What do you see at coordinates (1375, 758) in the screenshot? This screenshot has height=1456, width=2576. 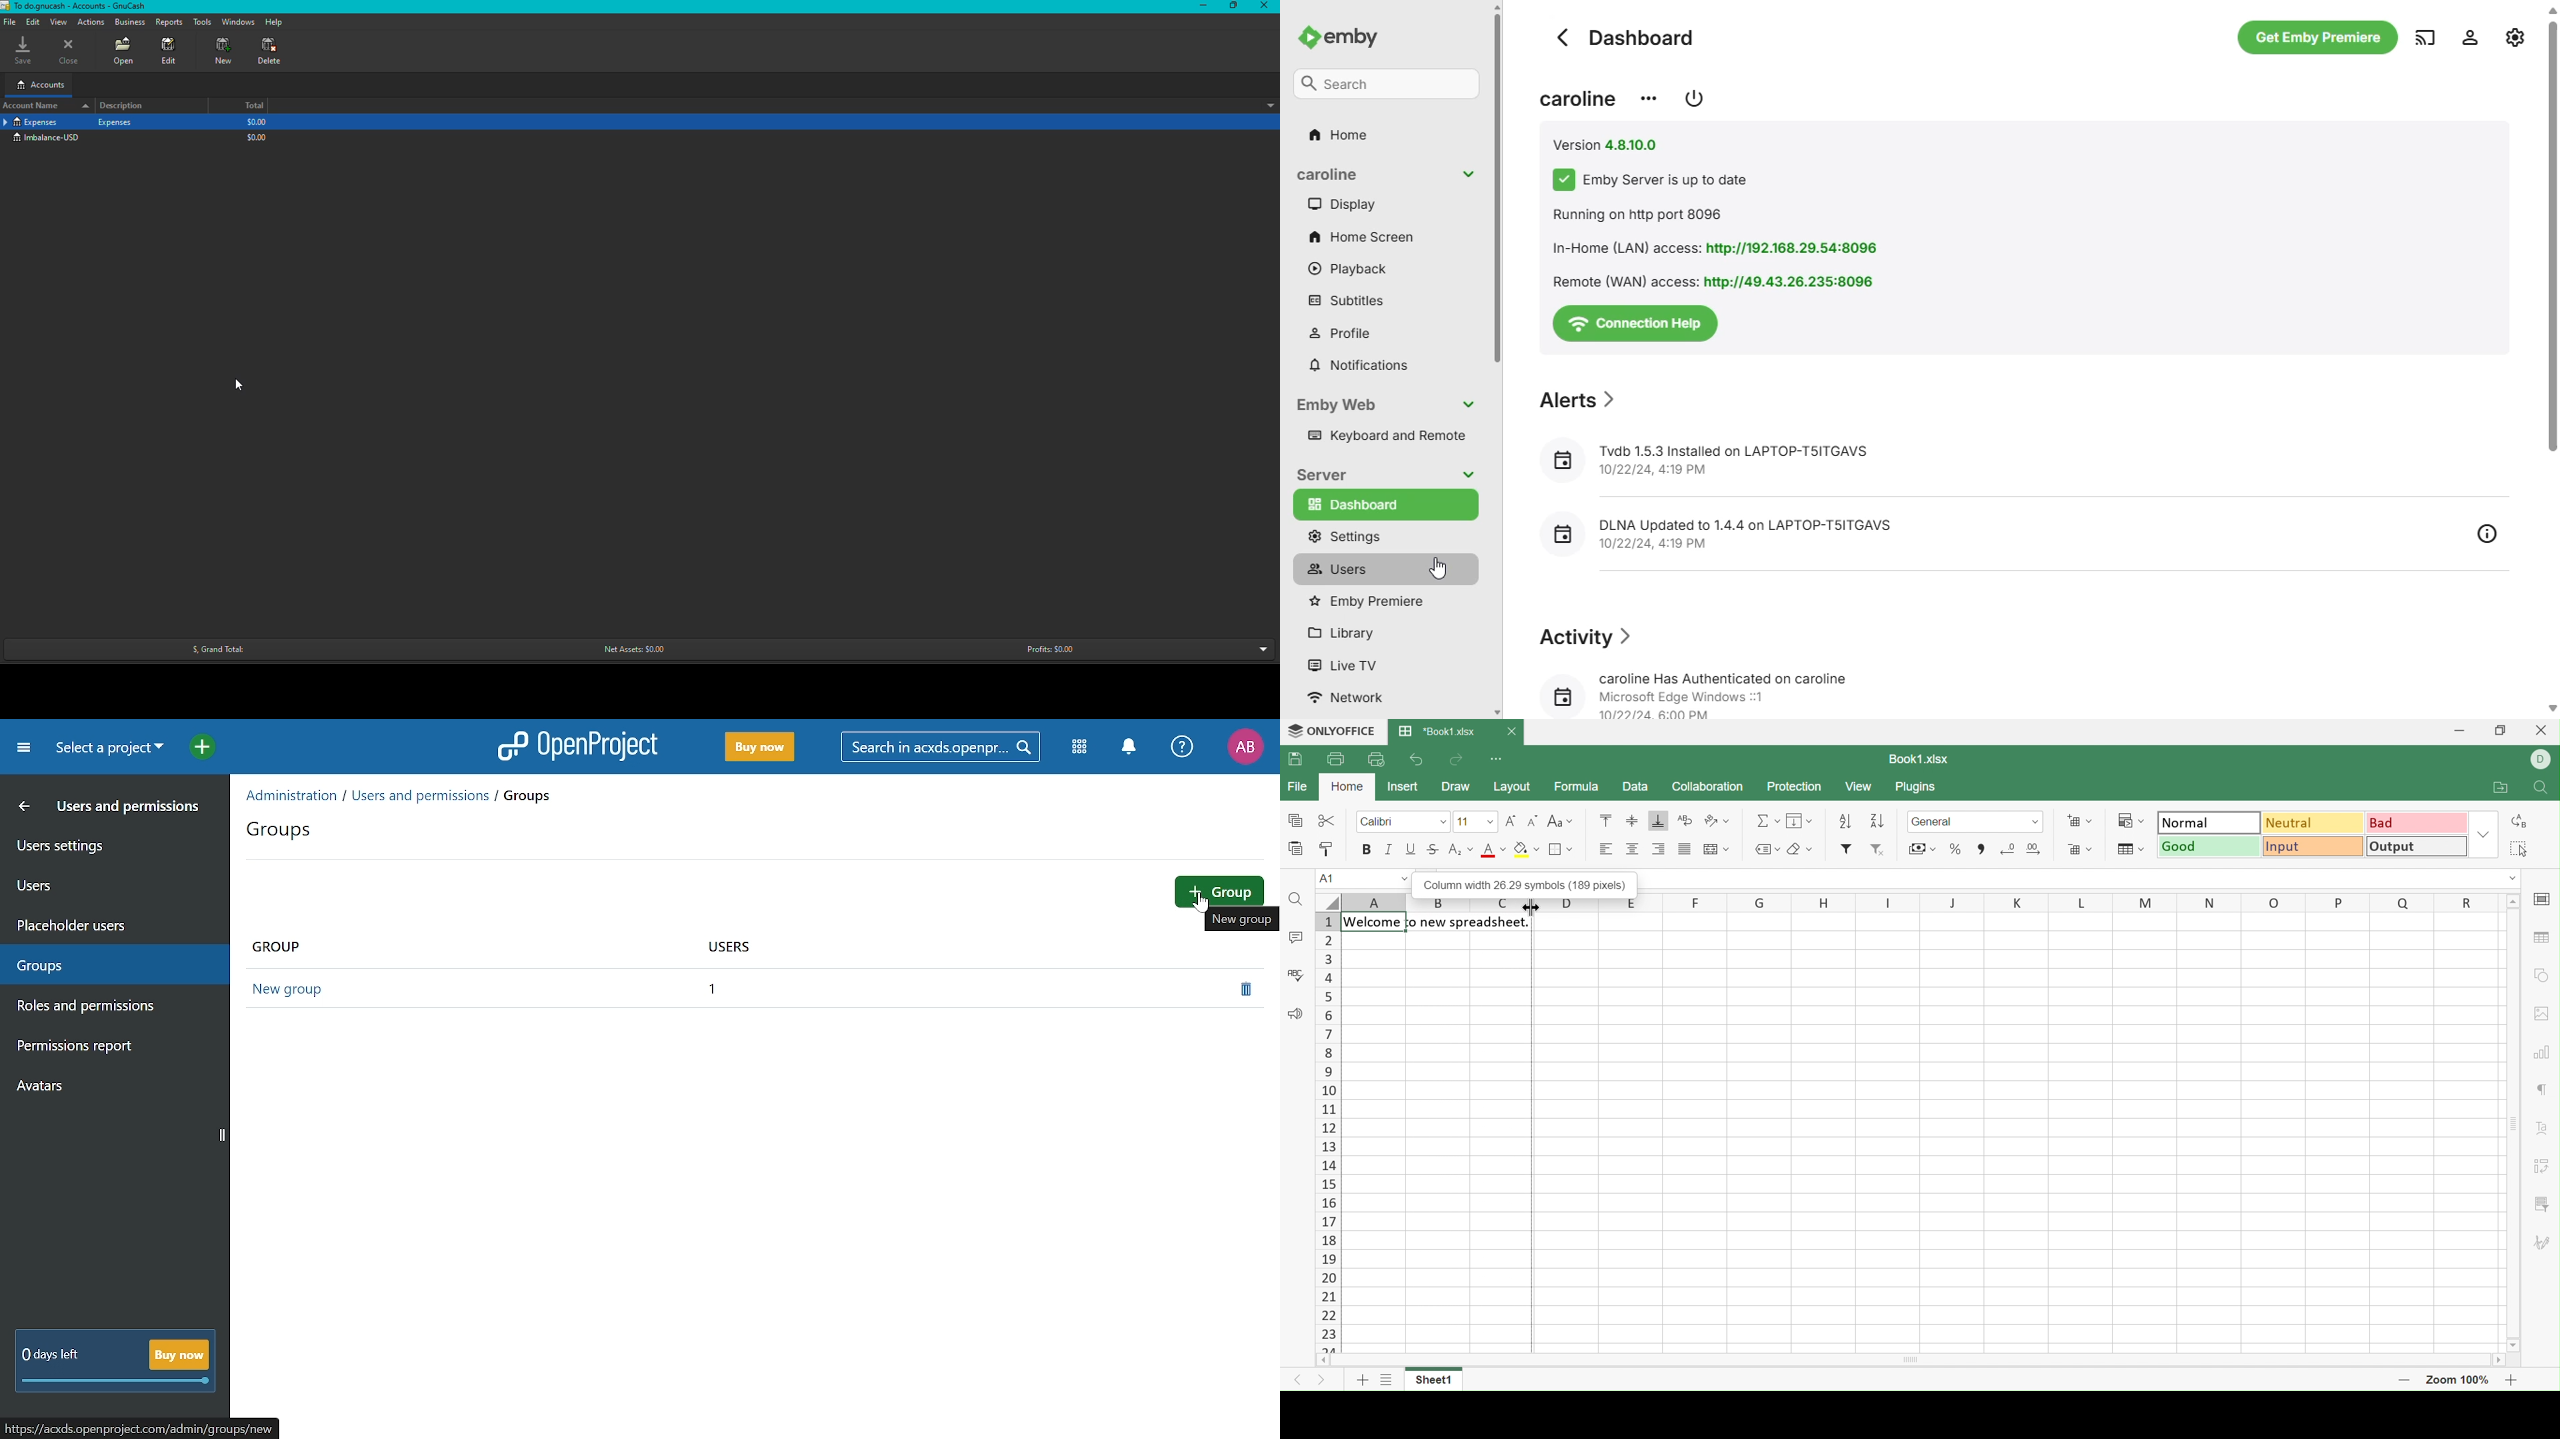 I see `Quick Print` at bounding box center [1375, 758].